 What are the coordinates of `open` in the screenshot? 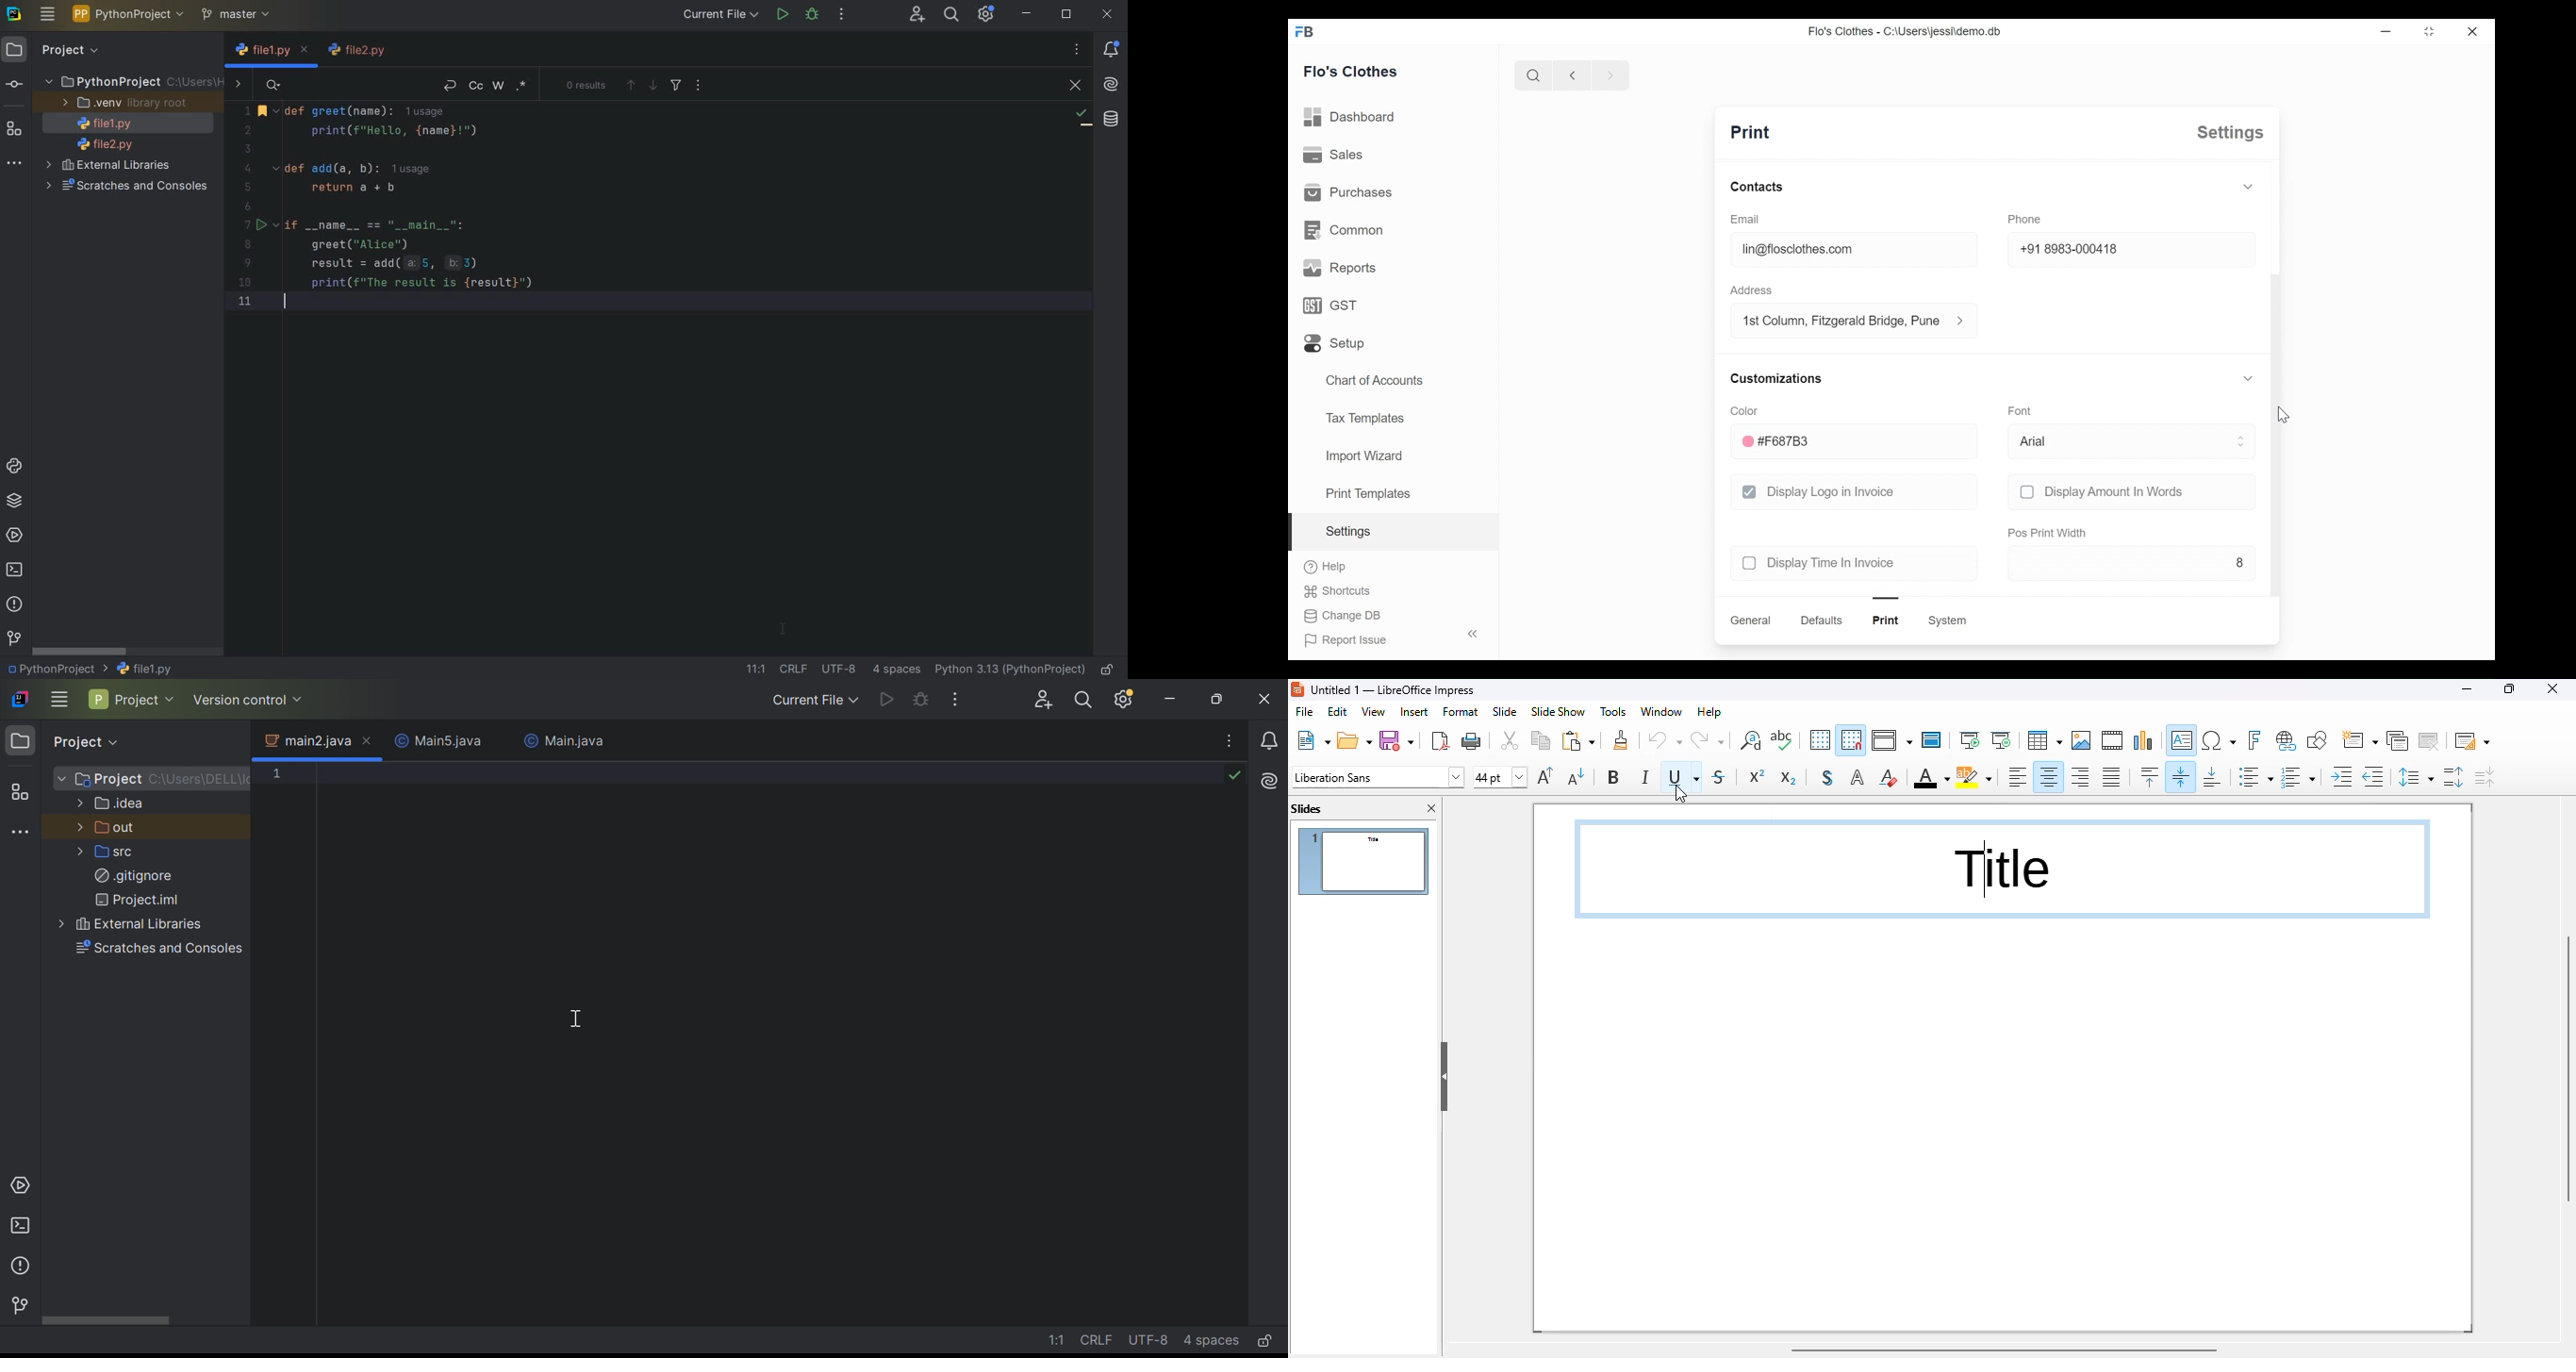 It's located at (1354, 740).